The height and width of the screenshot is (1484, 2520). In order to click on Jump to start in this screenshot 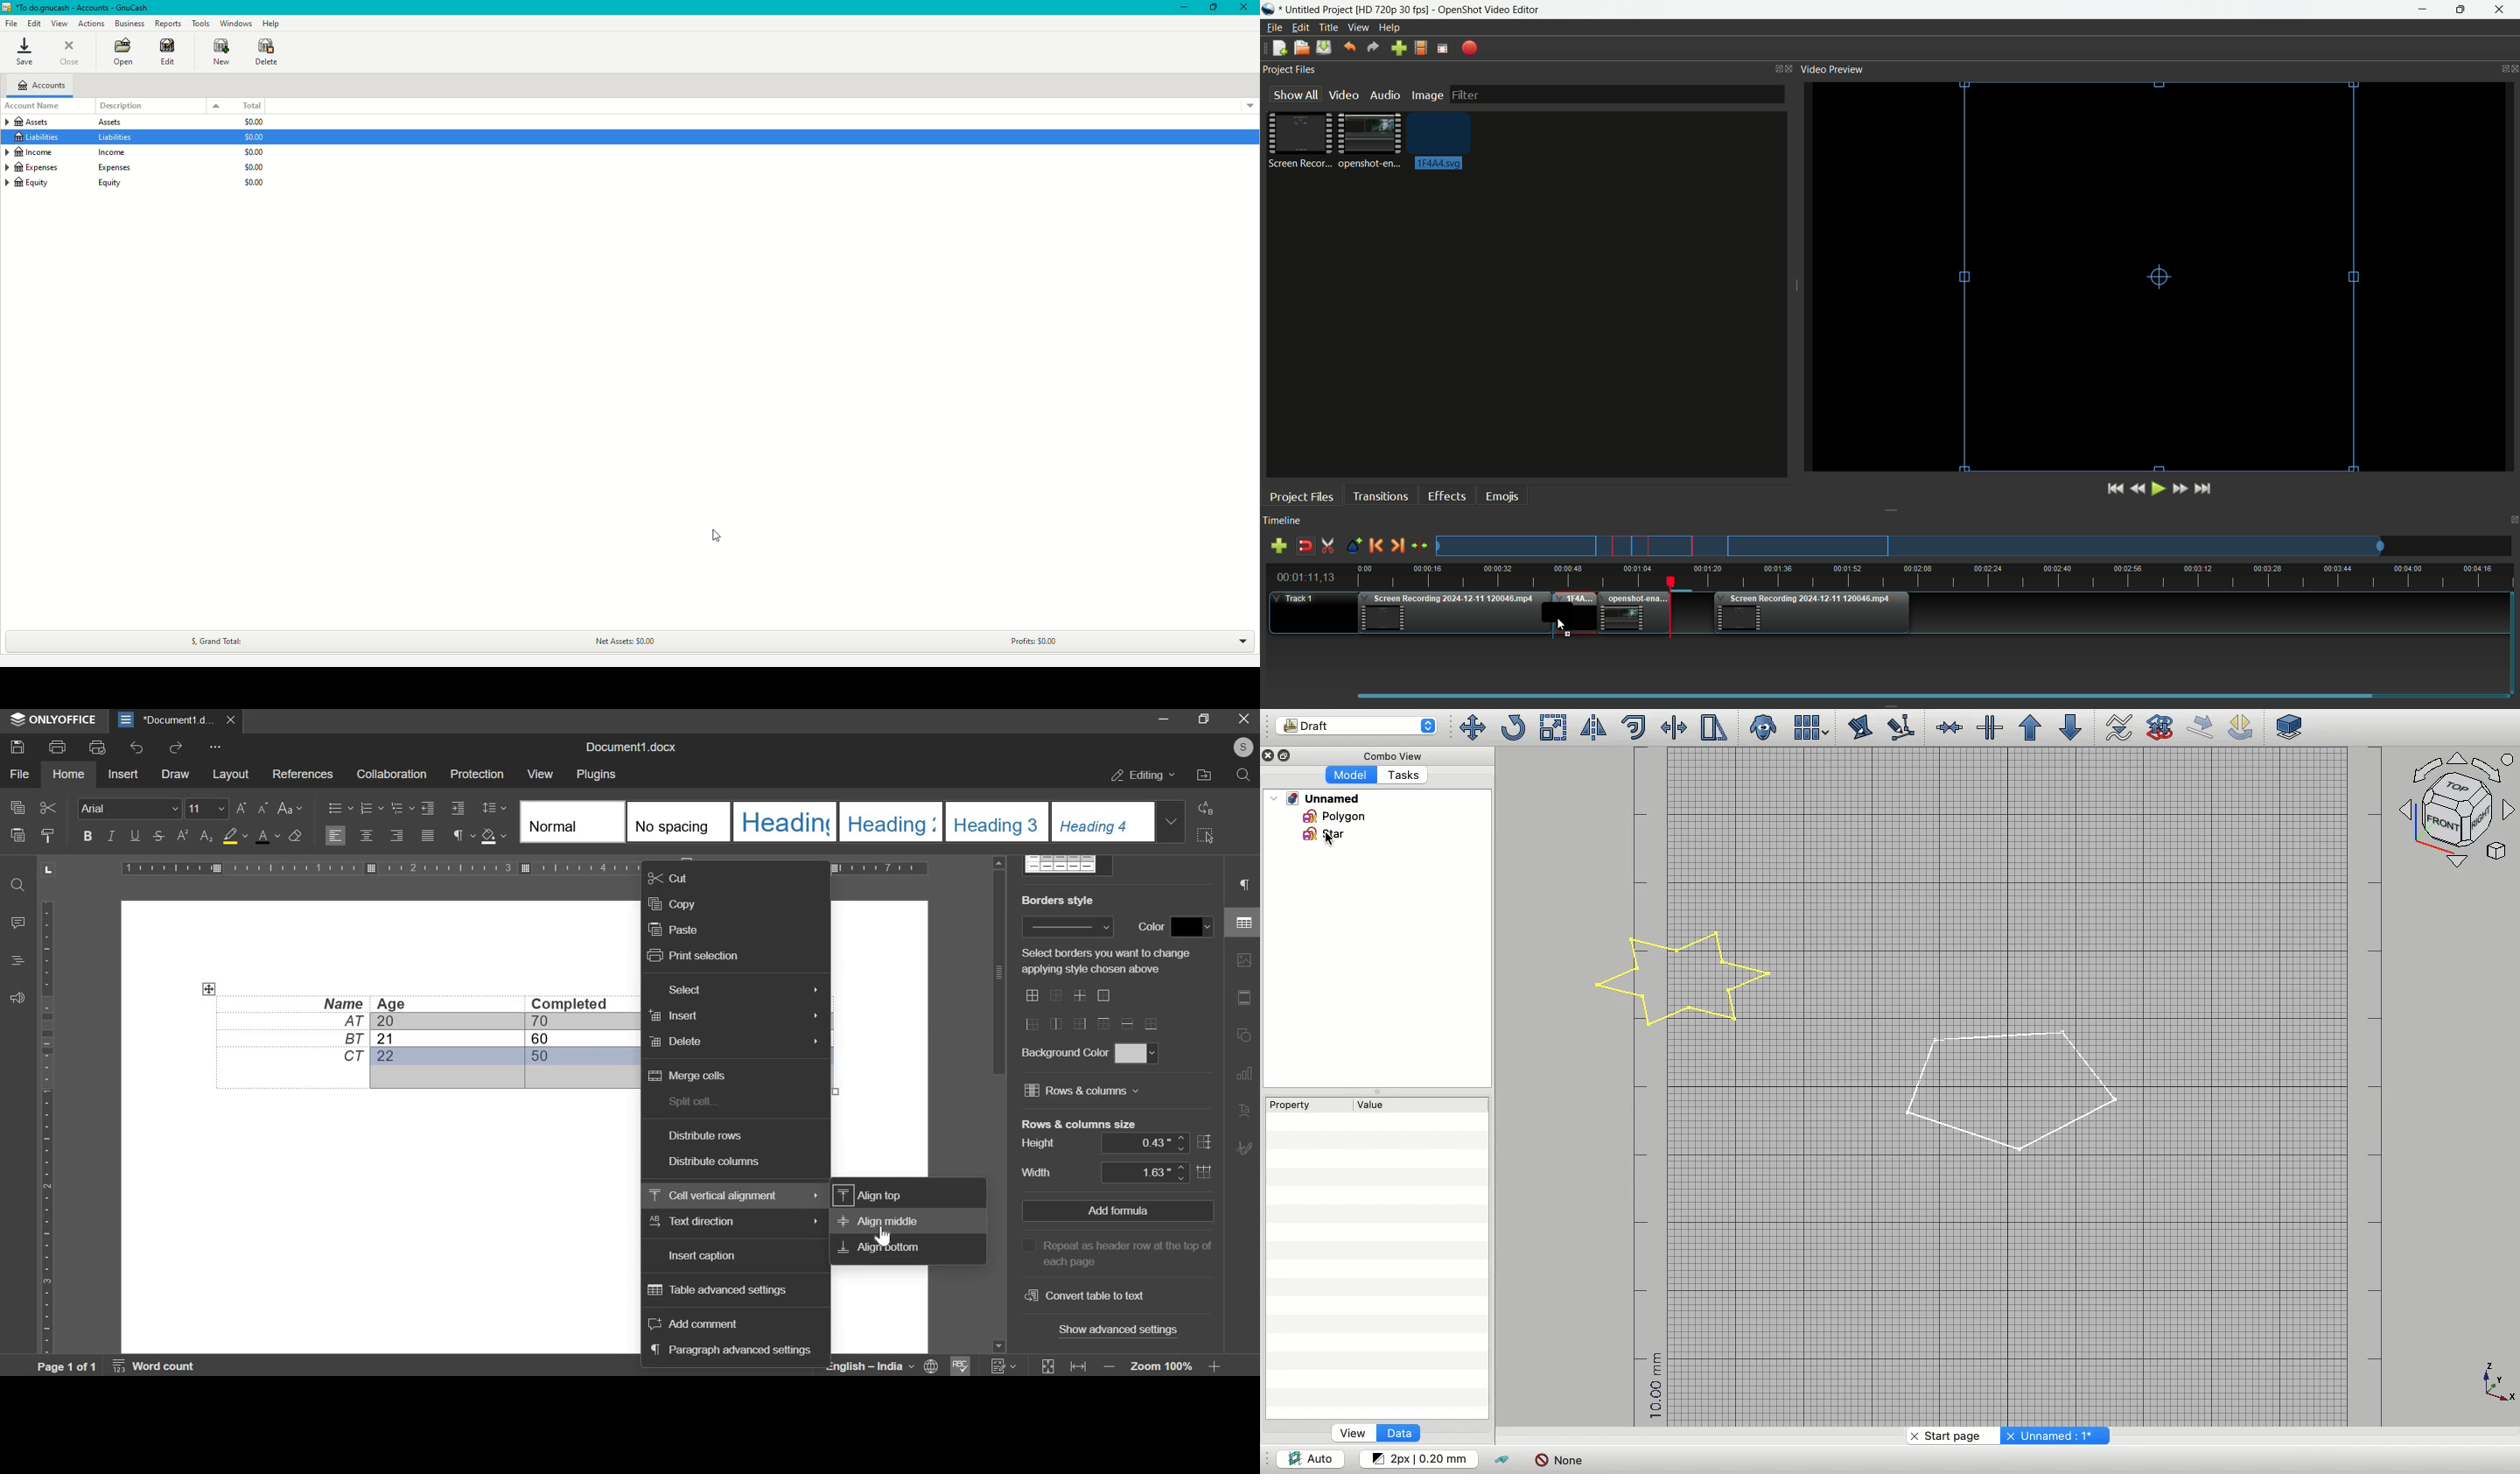, I will do `click(2113, 489)`.